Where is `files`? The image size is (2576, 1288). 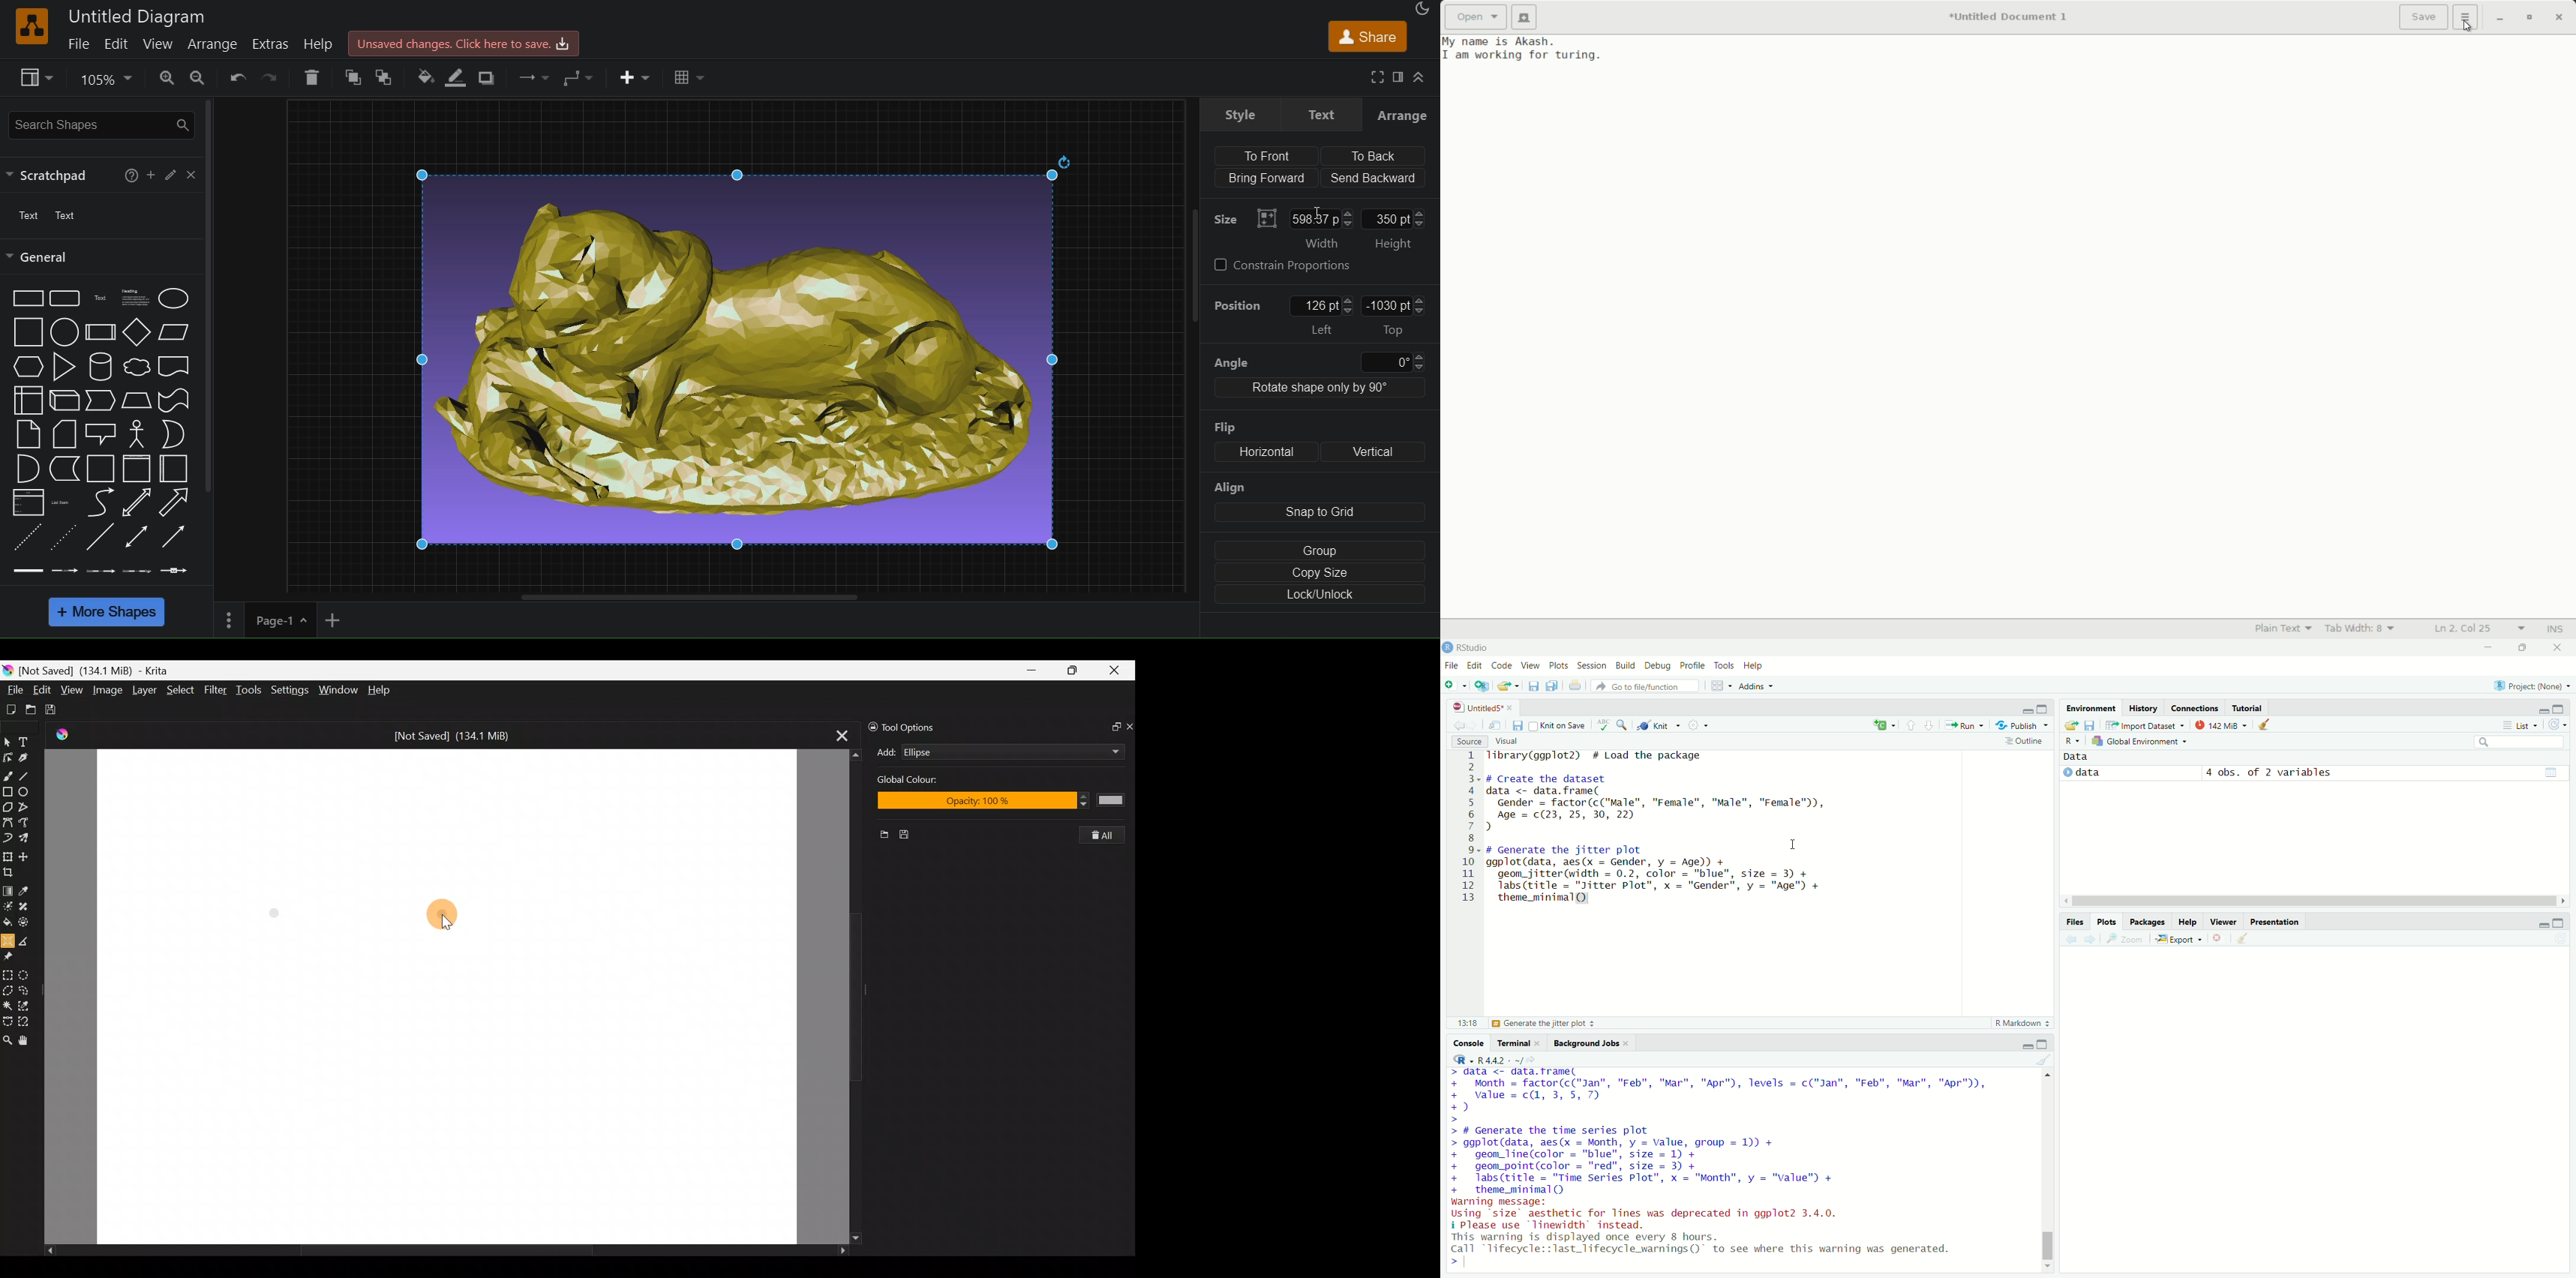 files is located at coordinates (2075, 921).